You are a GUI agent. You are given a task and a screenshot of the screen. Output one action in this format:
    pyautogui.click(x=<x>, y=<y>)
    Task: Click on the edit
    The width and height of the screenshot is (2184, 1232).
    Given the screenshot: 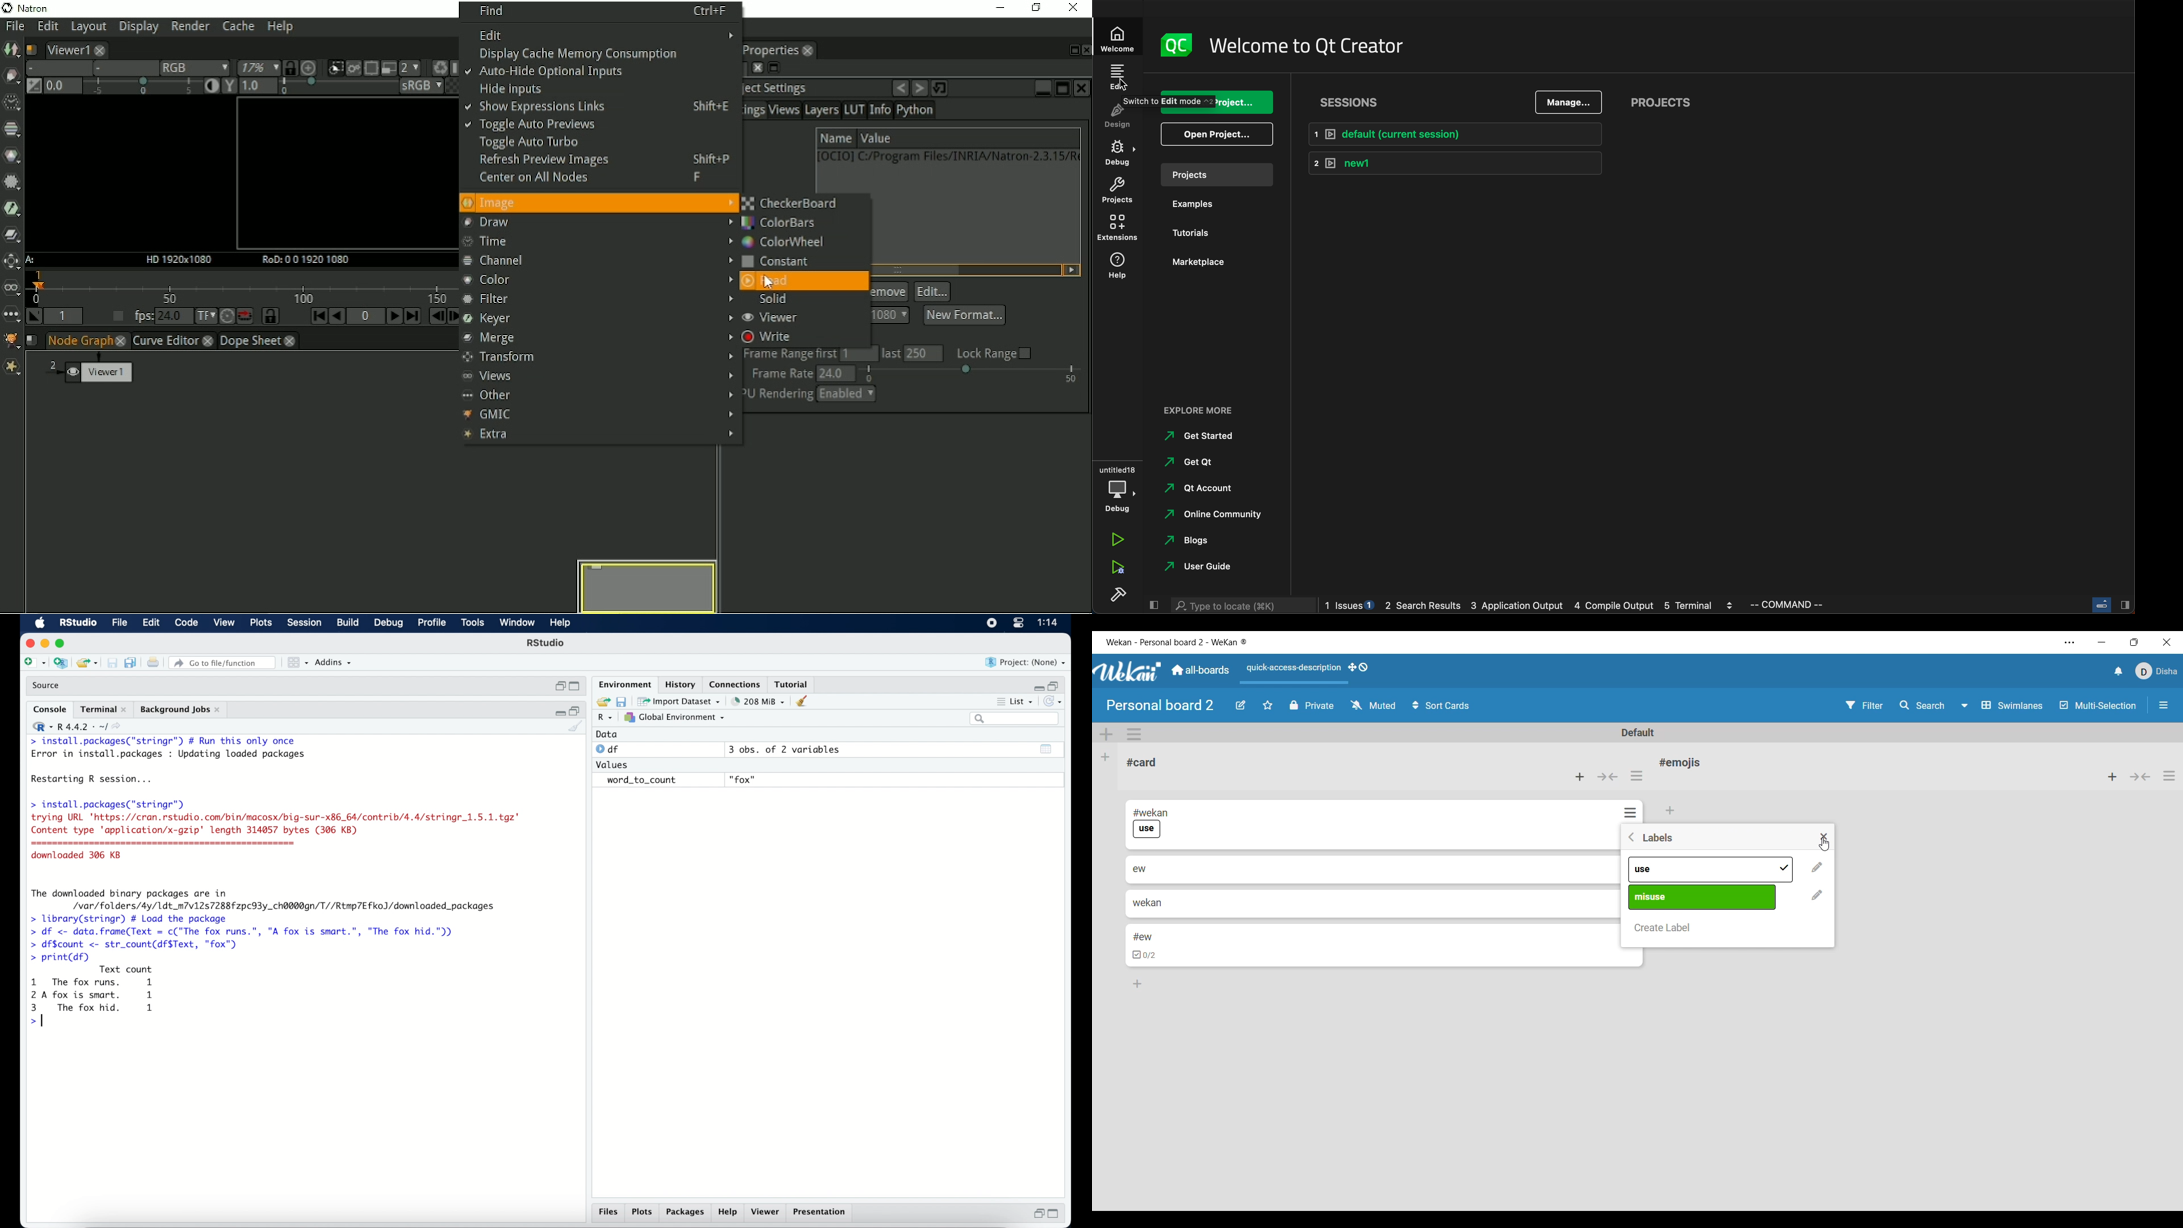 What is the action you would take?
    pyautogui.click(x=151, y=623)
    